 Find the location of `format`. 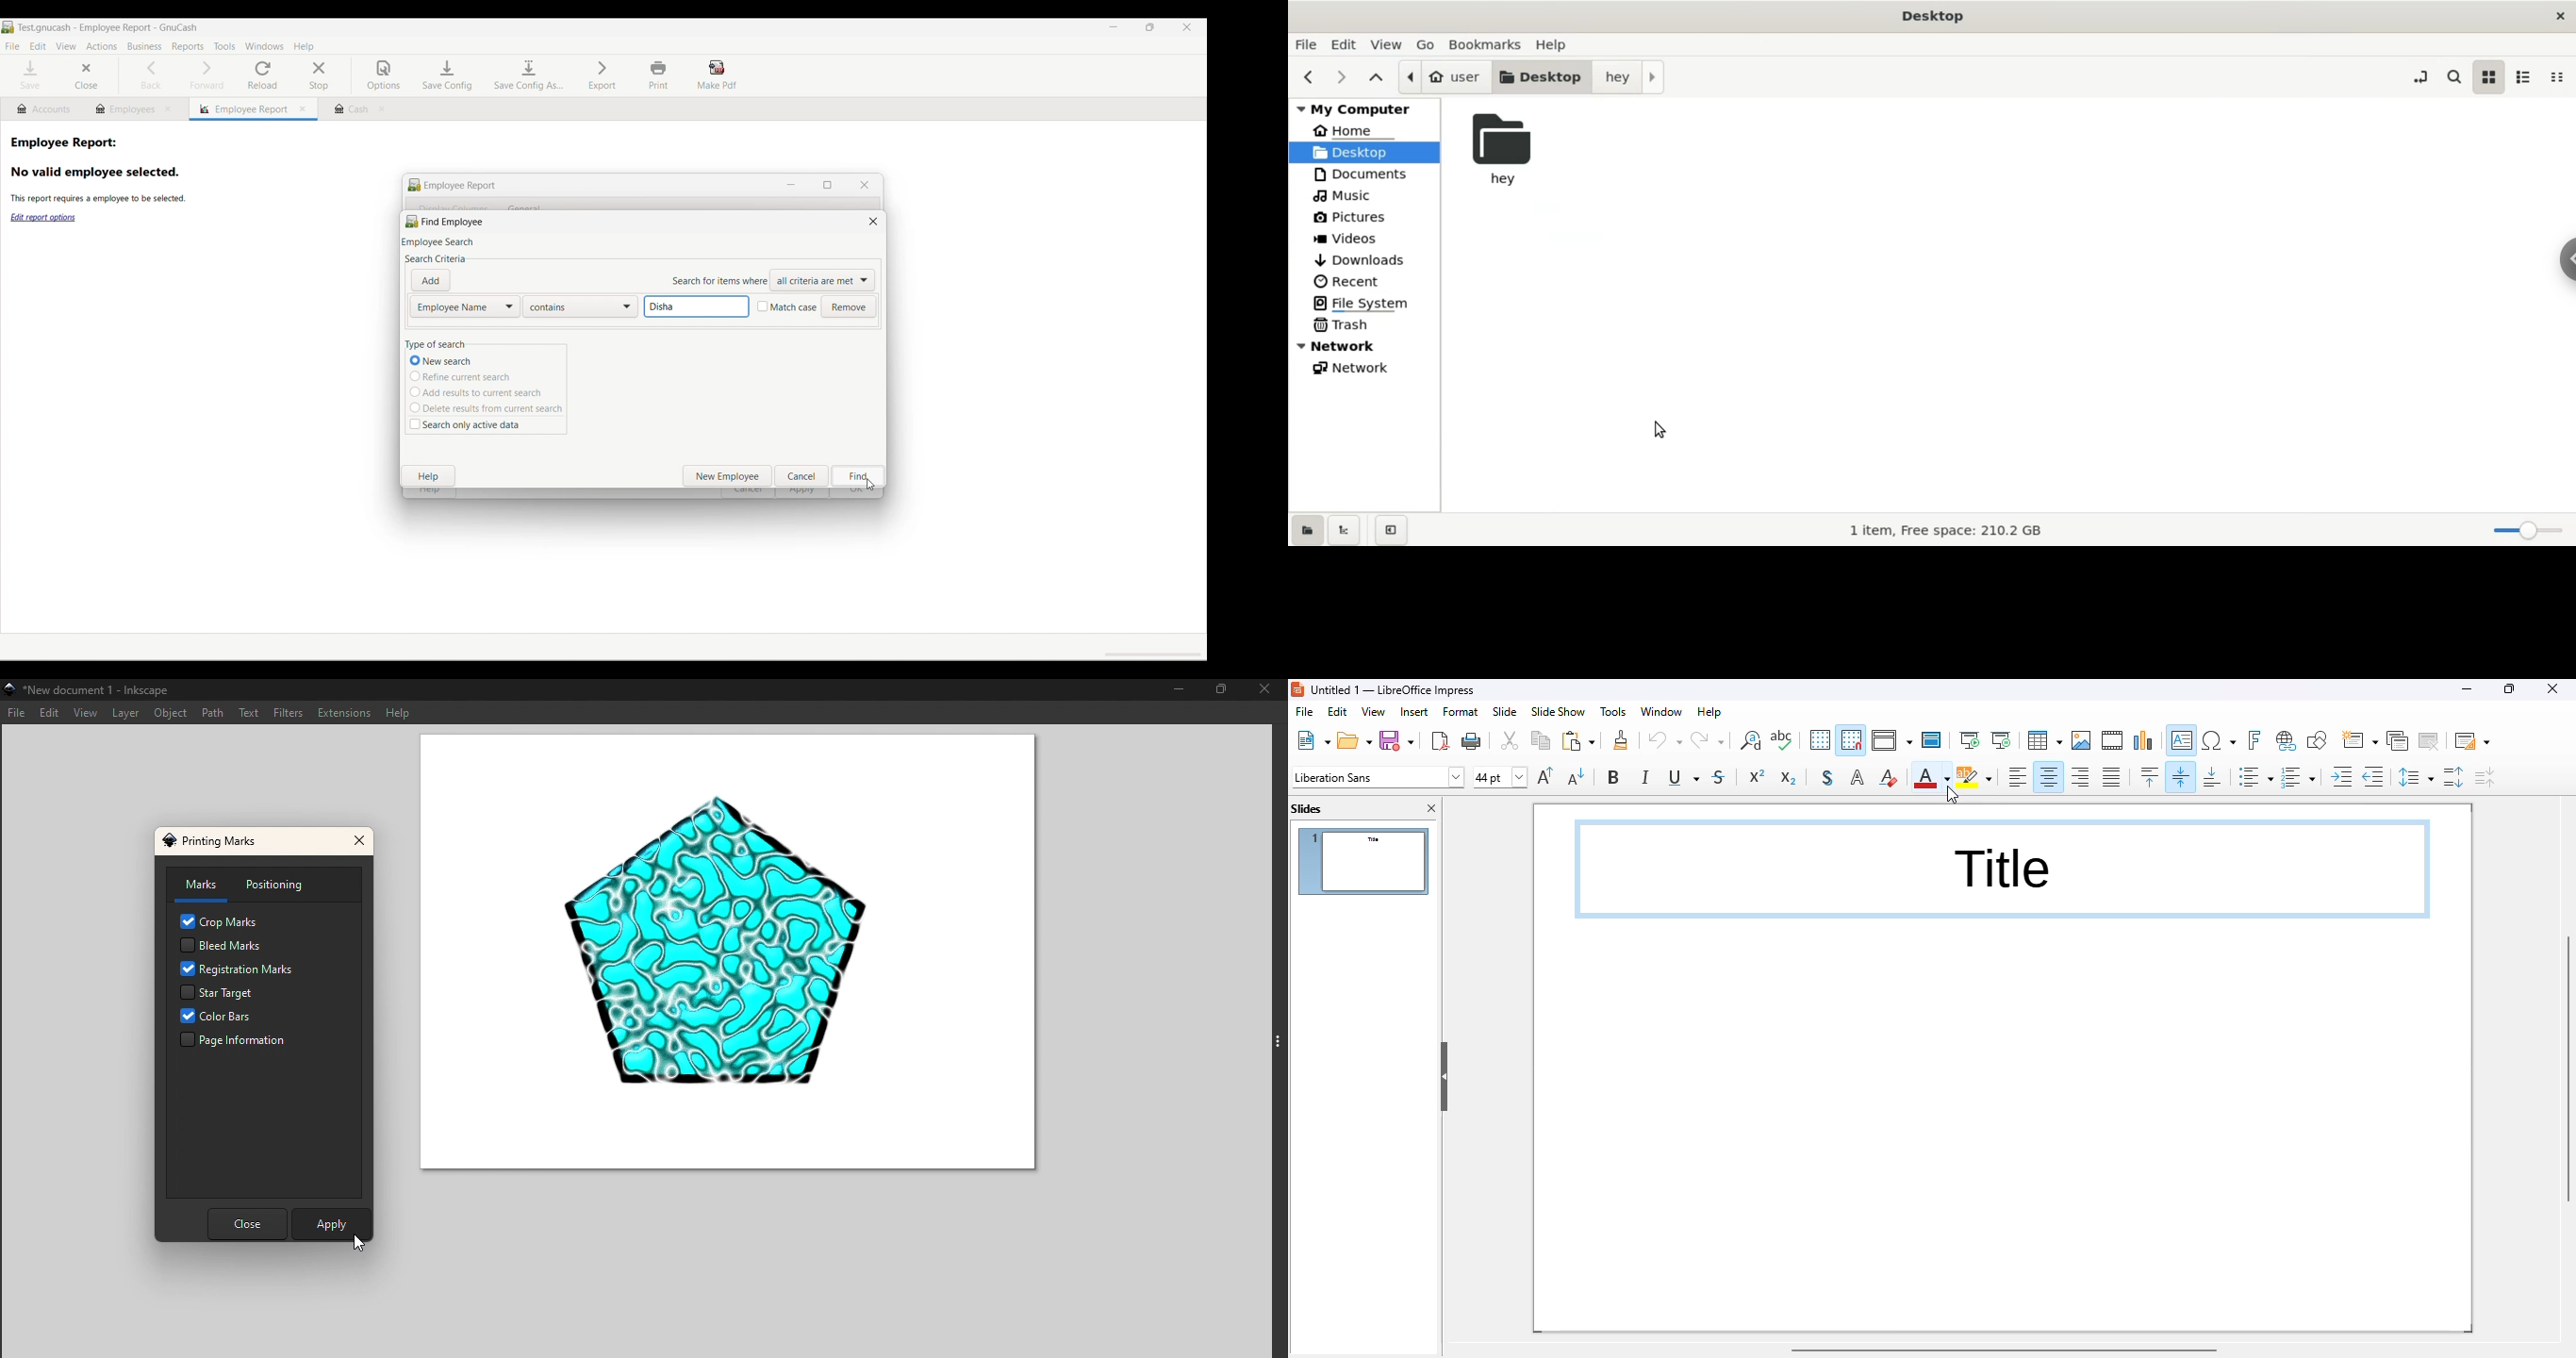

format is located at coordinates (1460, 711).